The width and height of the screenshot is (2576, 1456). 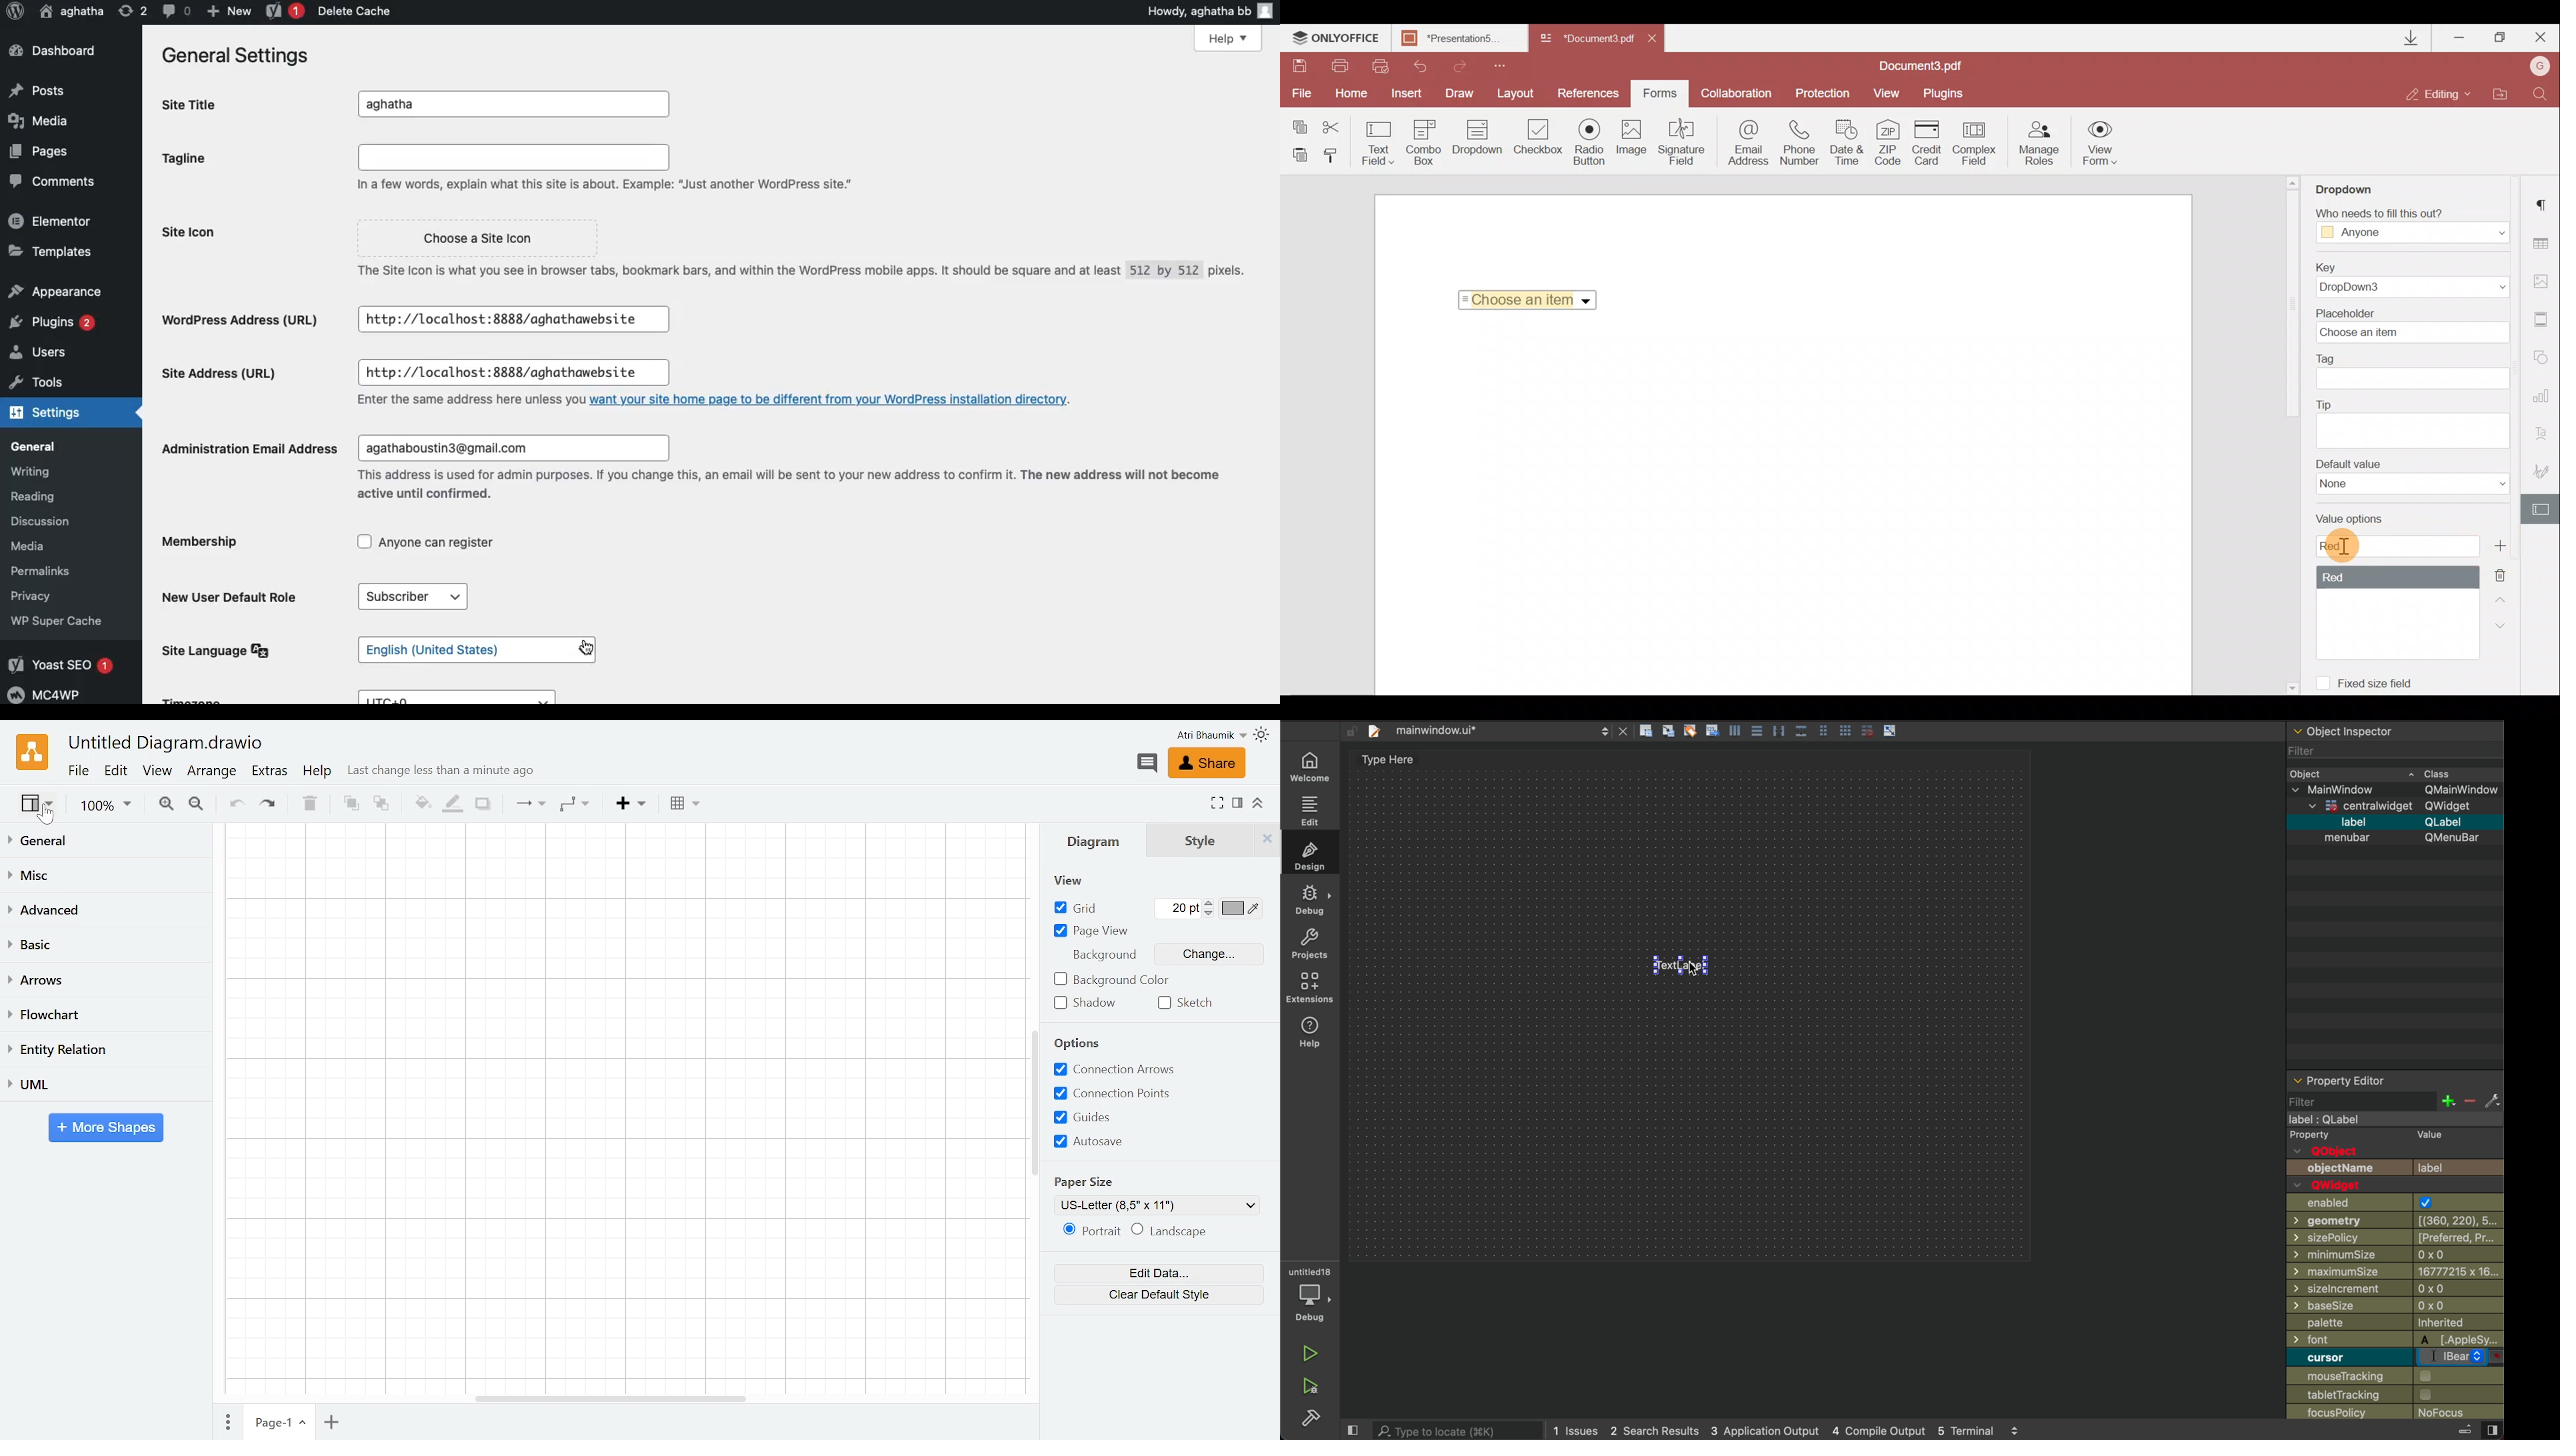 I want to click on Current grid pt, so click(x=1176, y=910).